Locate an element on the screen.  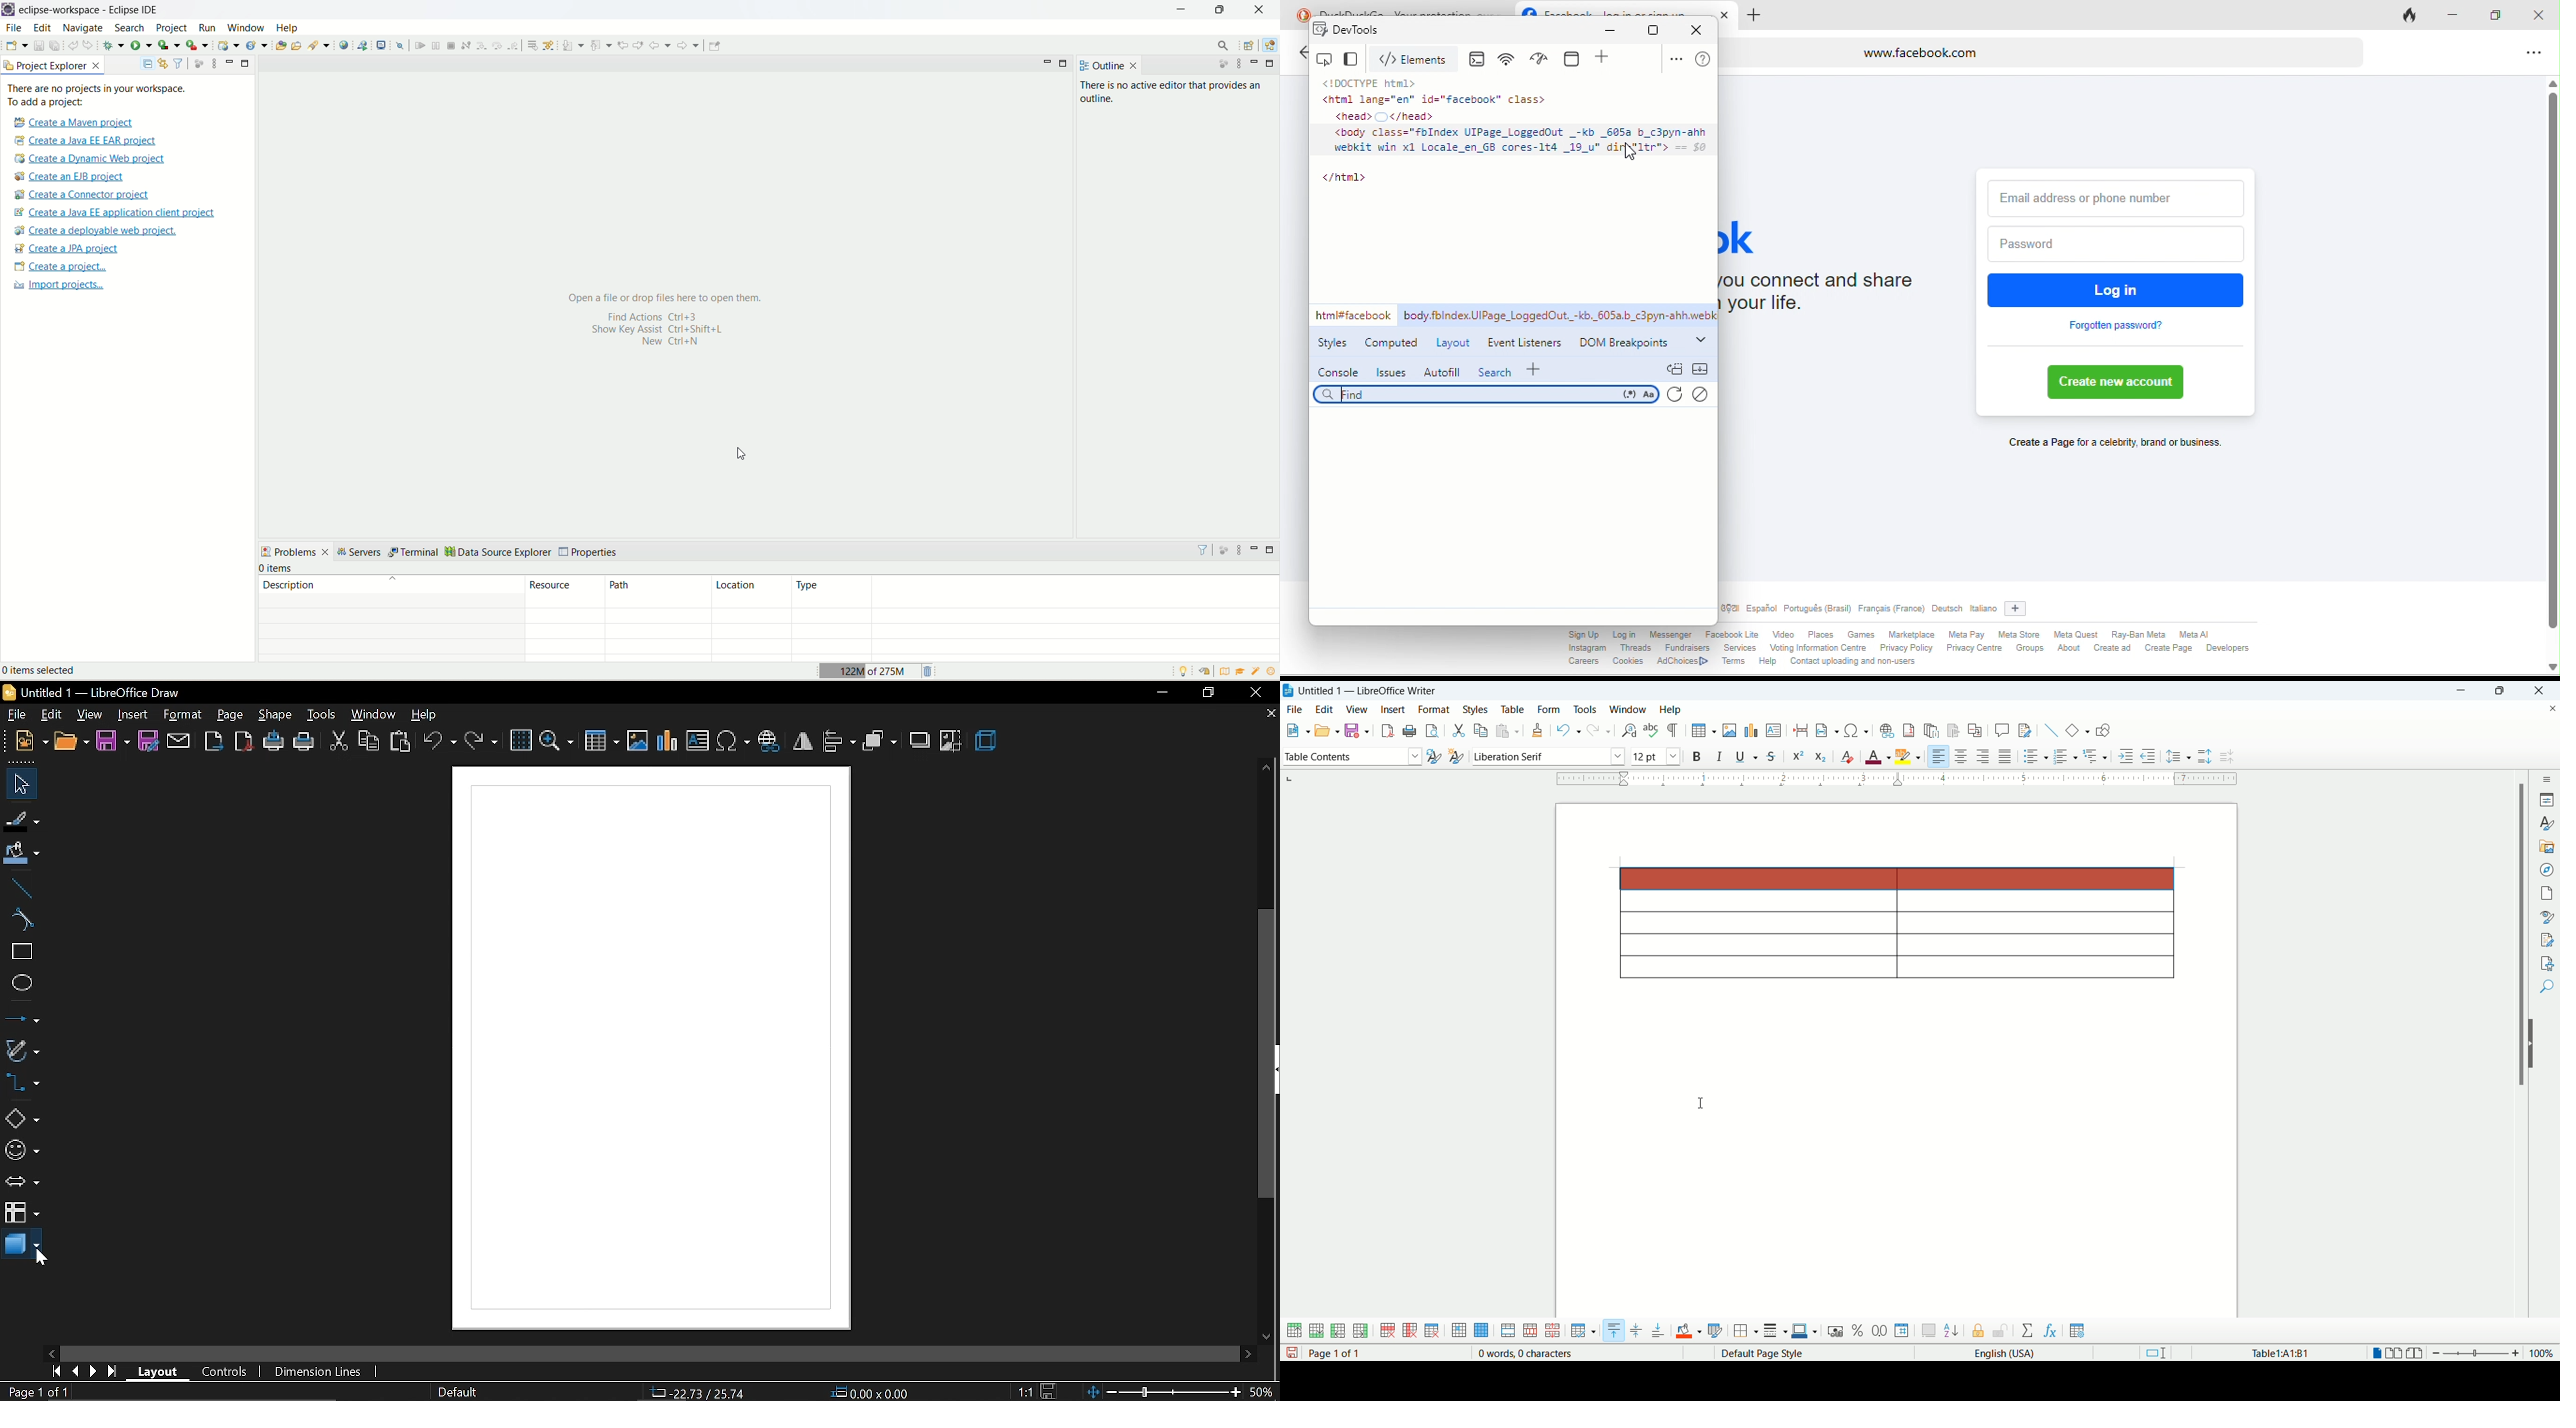
maximize is located at coordinates (246, 64).